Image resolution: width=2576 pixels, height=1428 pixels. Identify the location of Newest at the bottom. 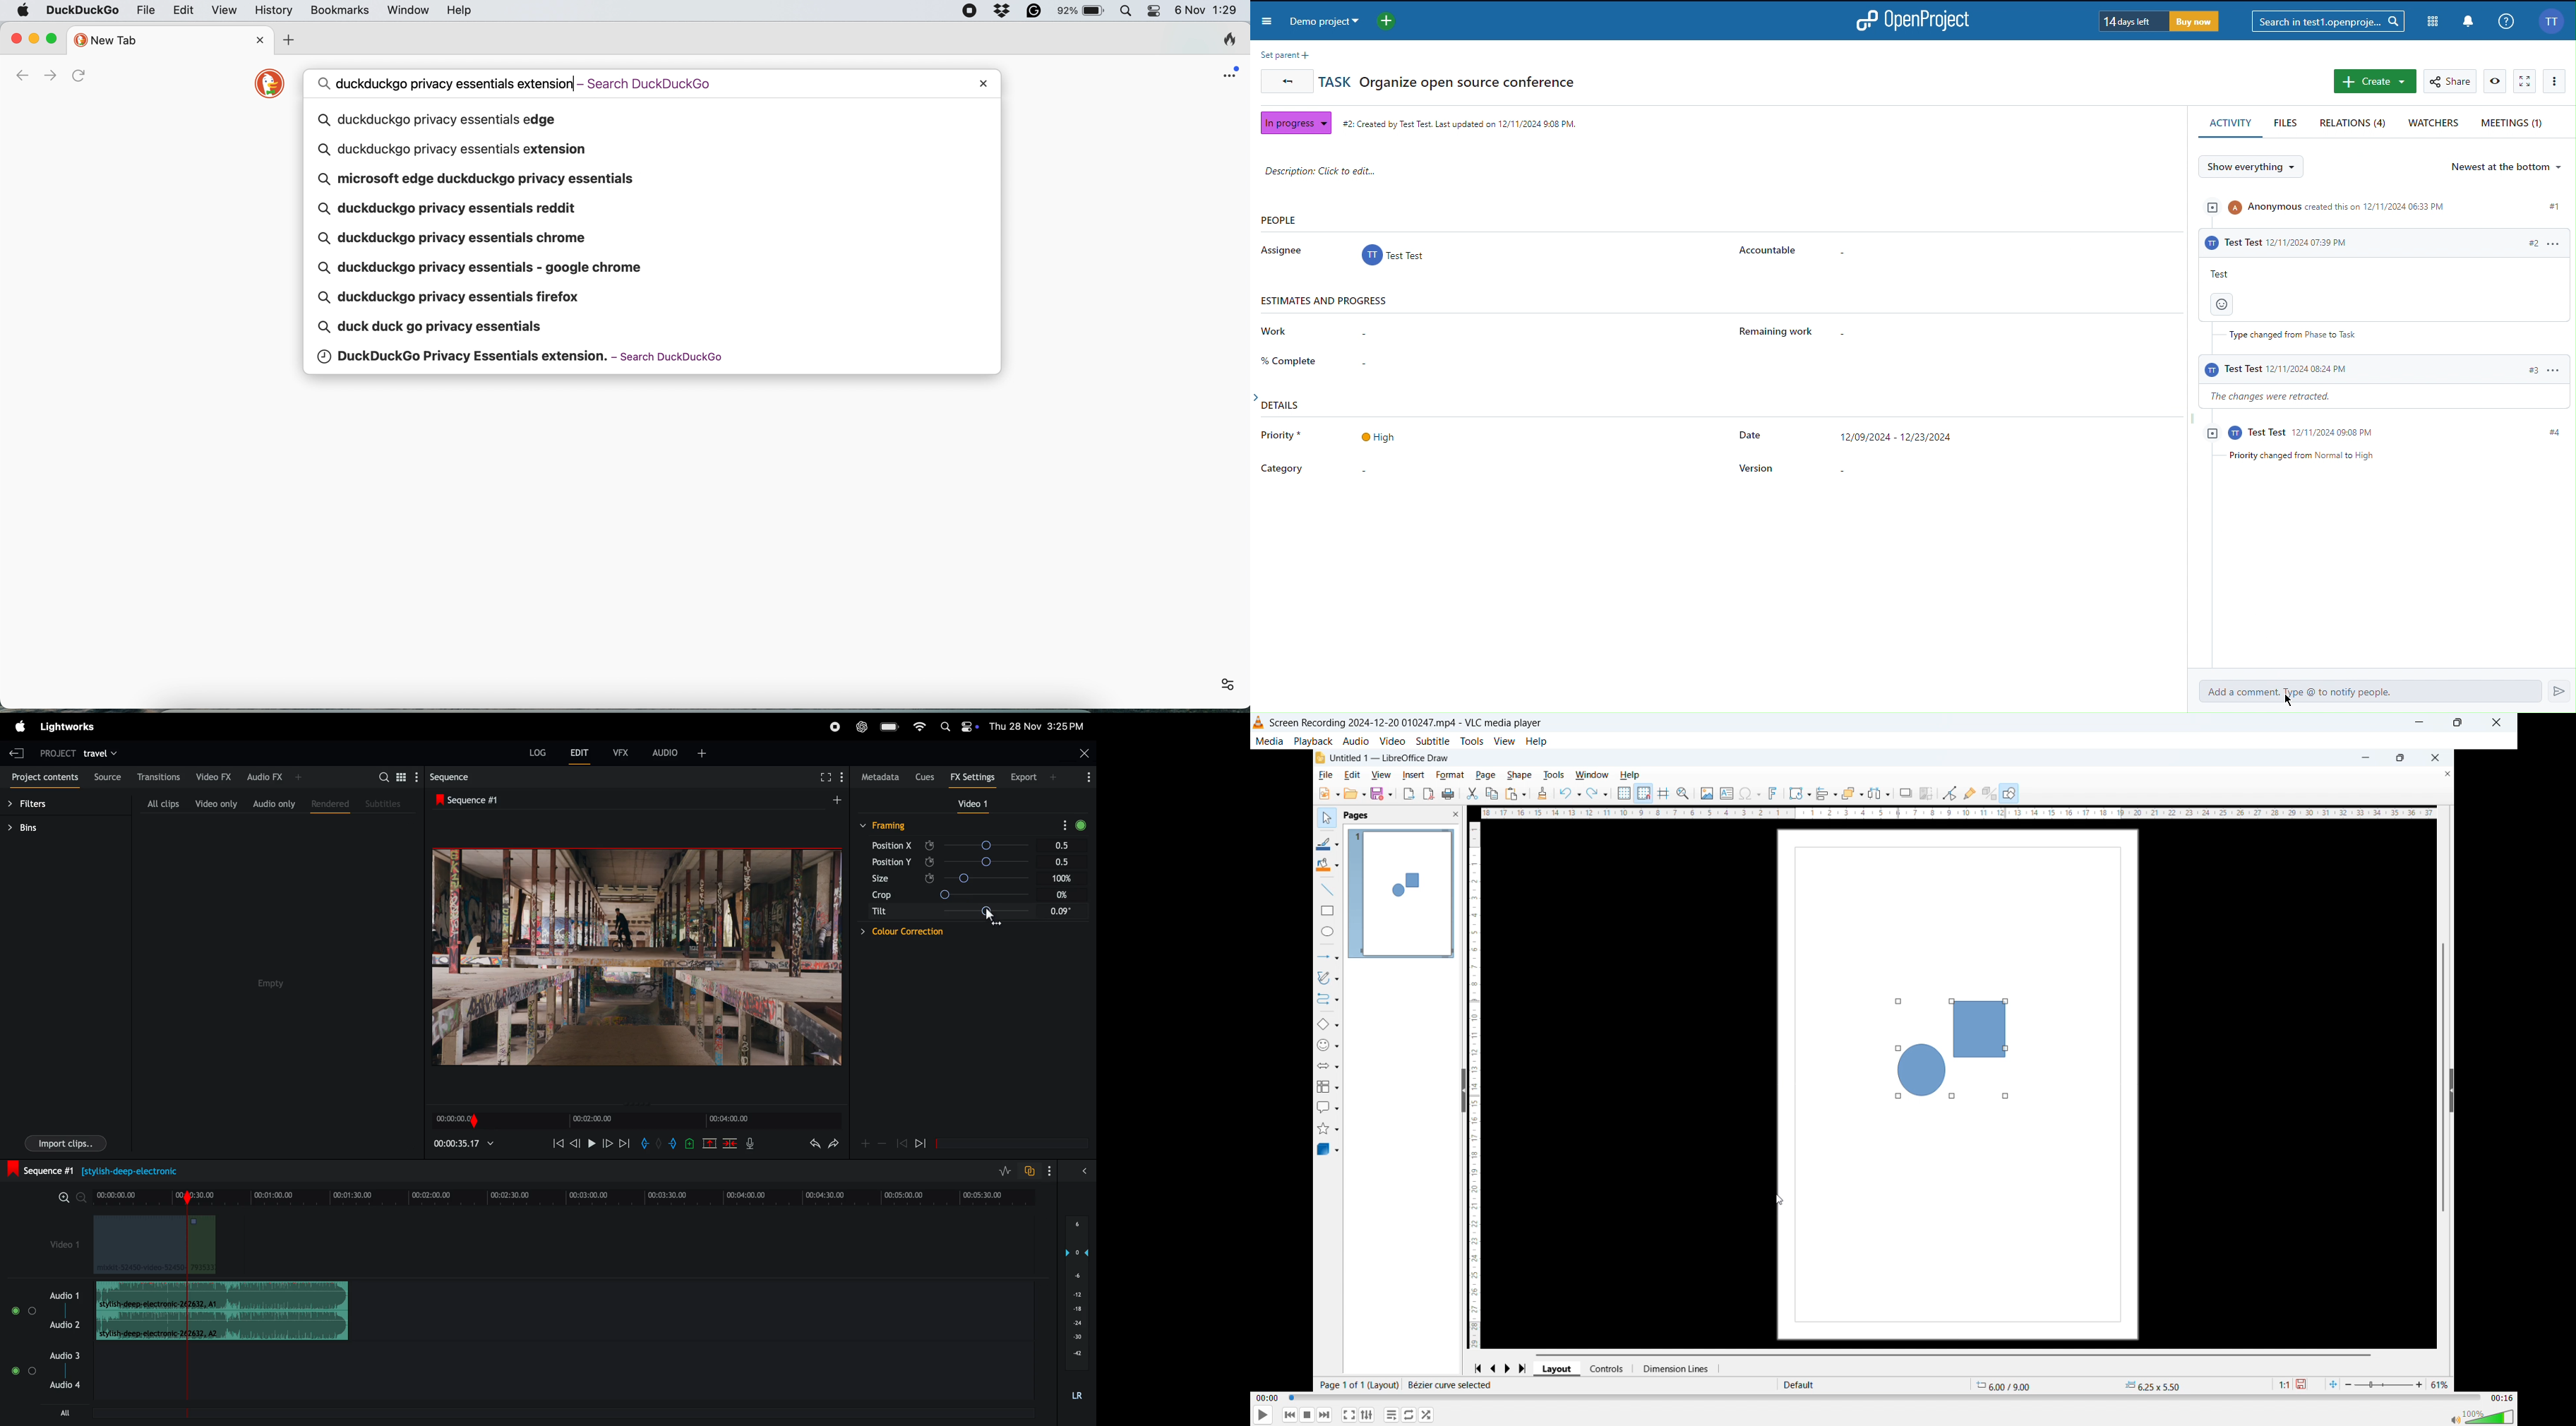
(2508, 167).